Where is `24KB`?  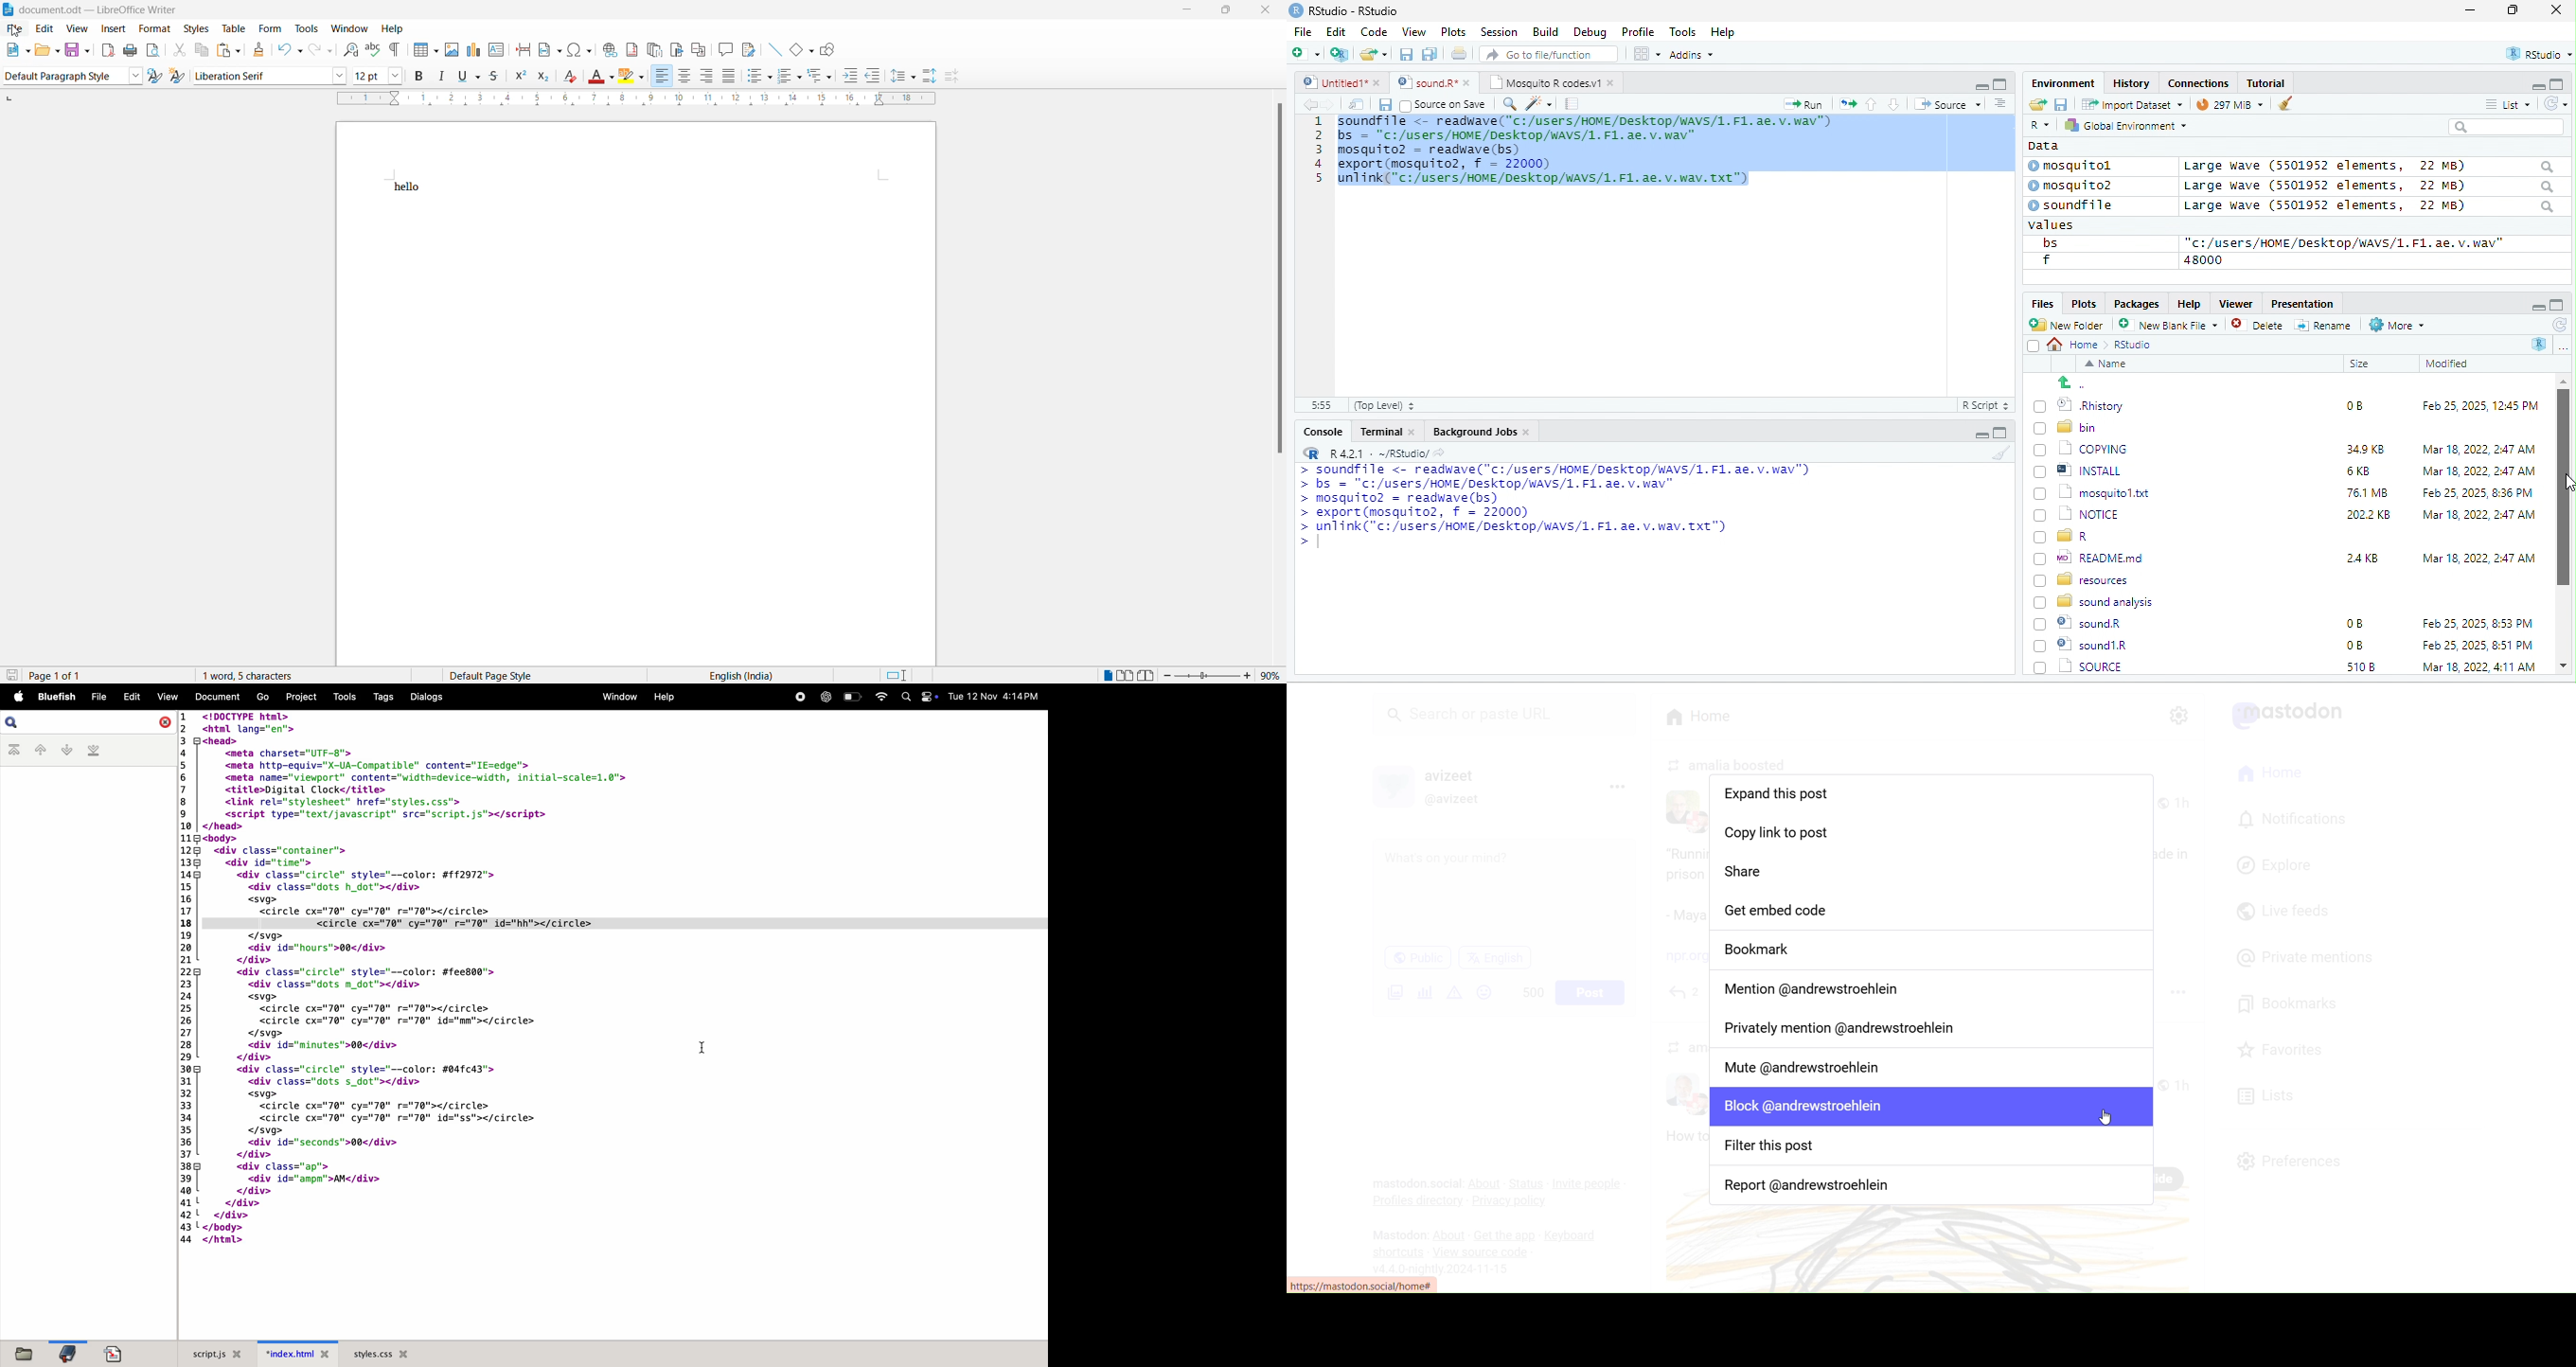 24KB is located at coordinates (2359, 557).